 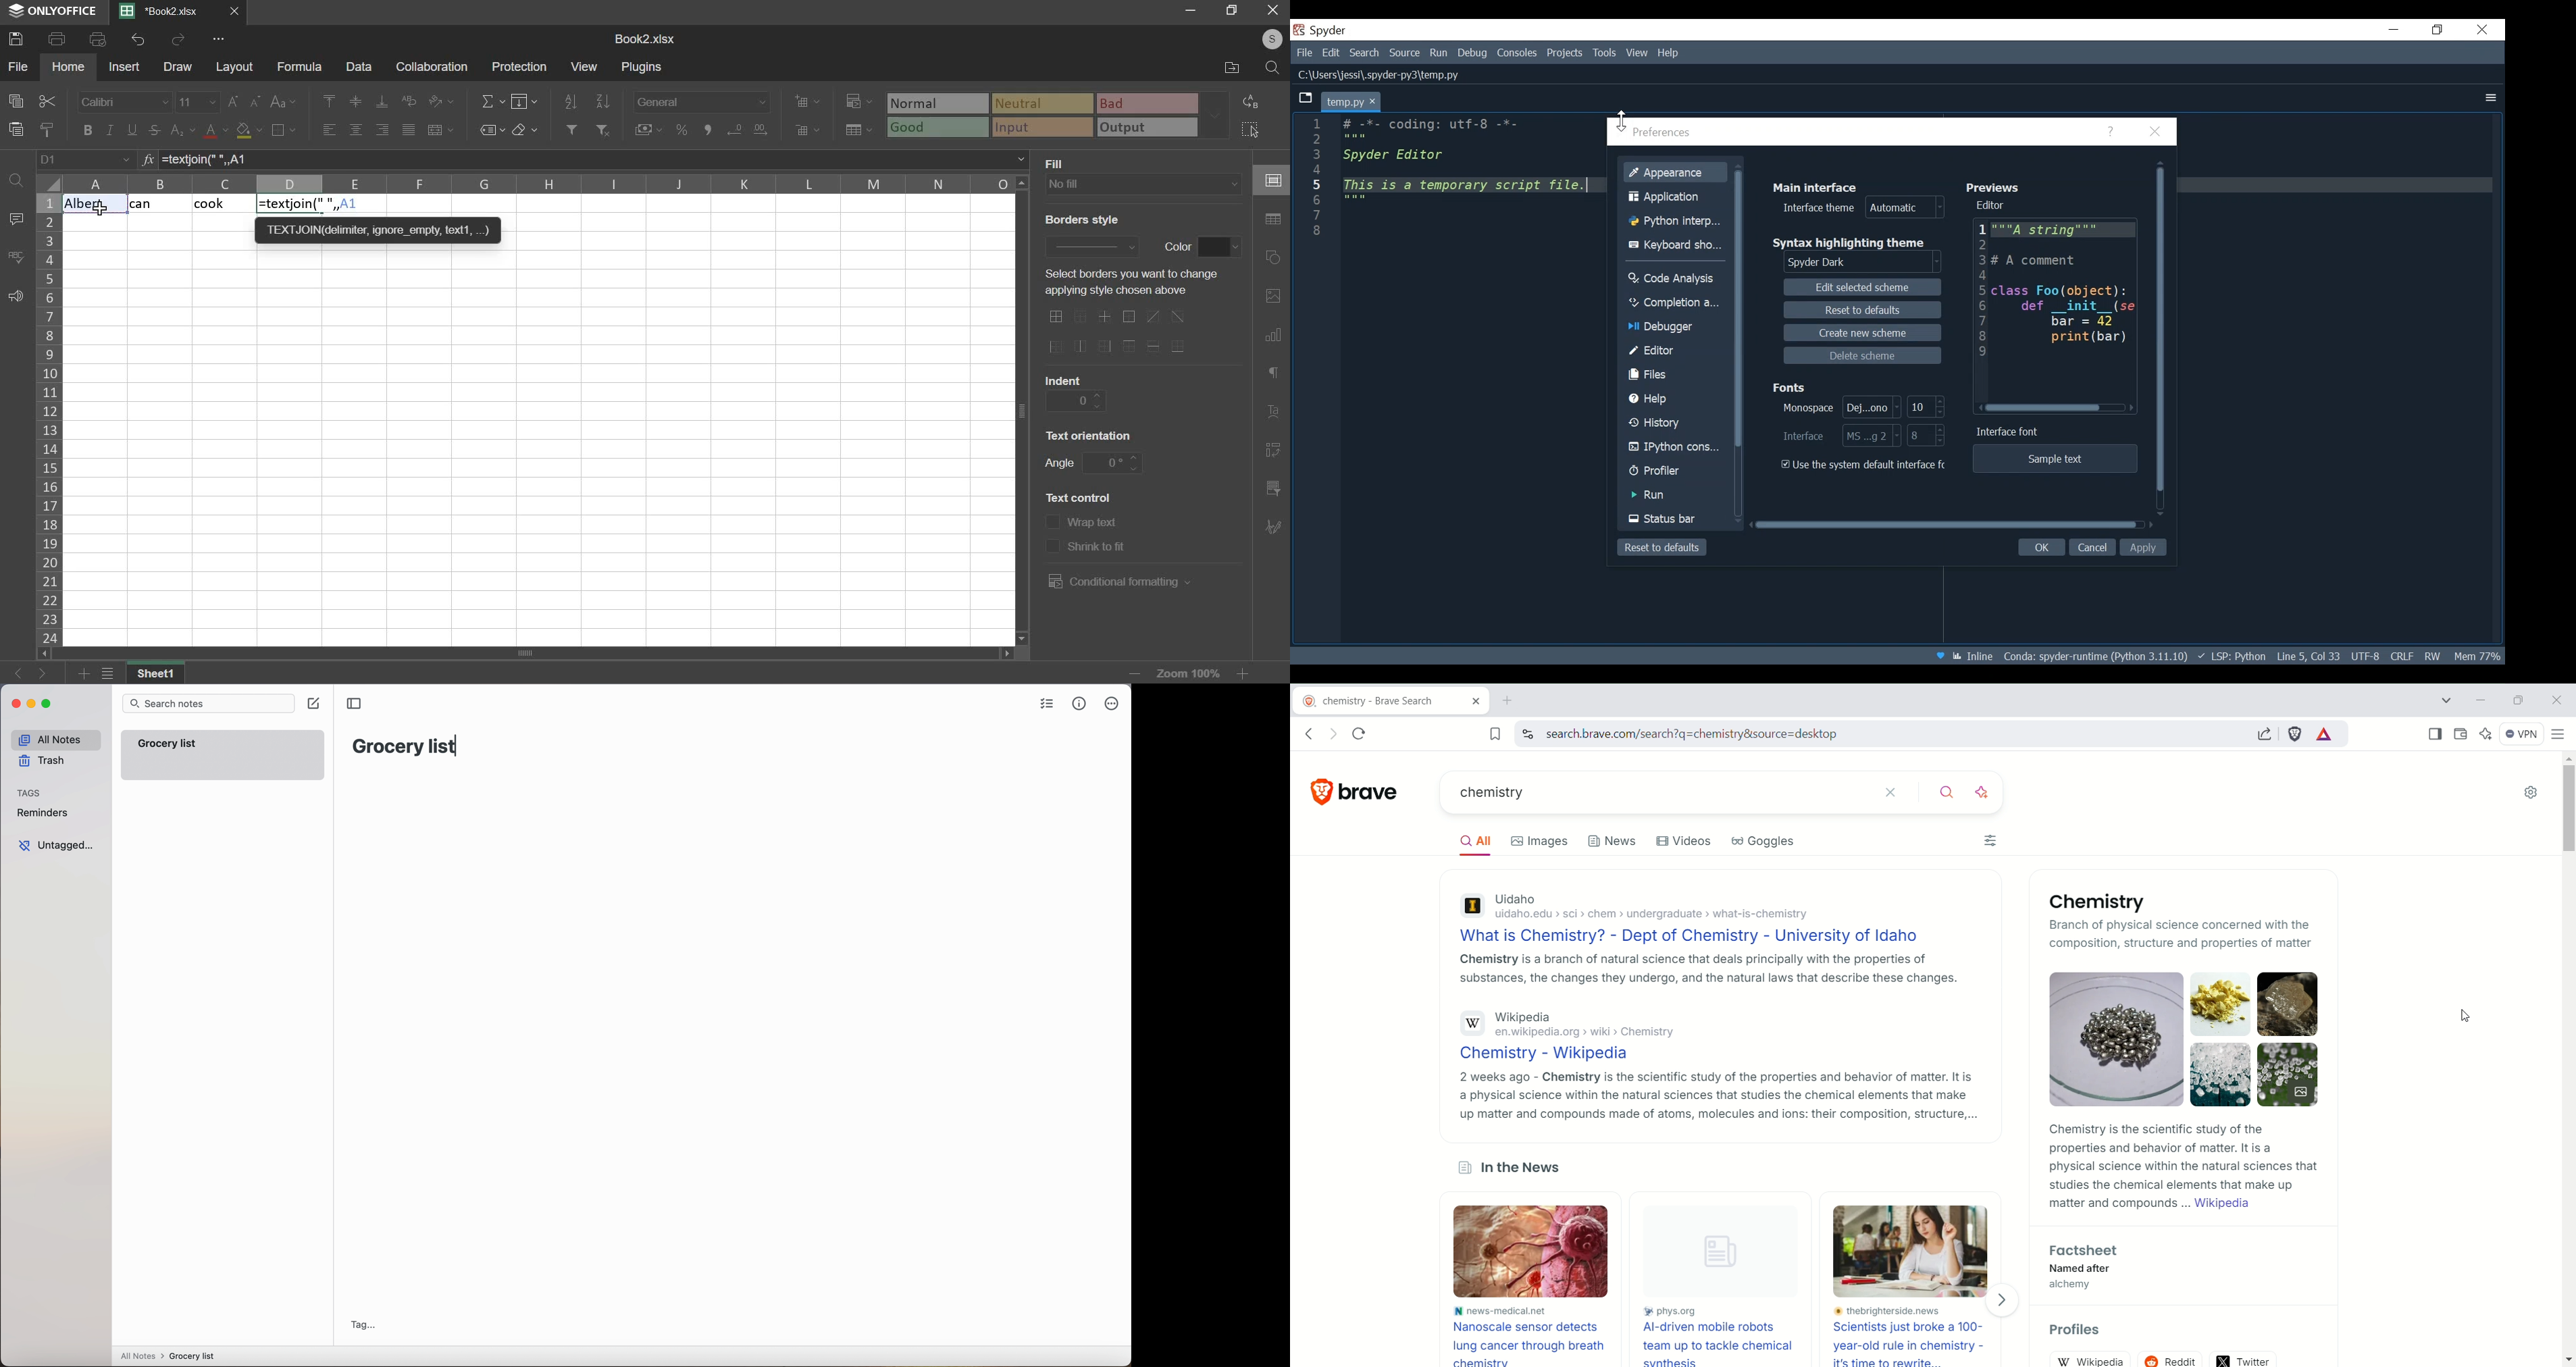 What do you see at coordinates (57, 39) in the screenshot?
I see `print` at bounding box center [57, 39].